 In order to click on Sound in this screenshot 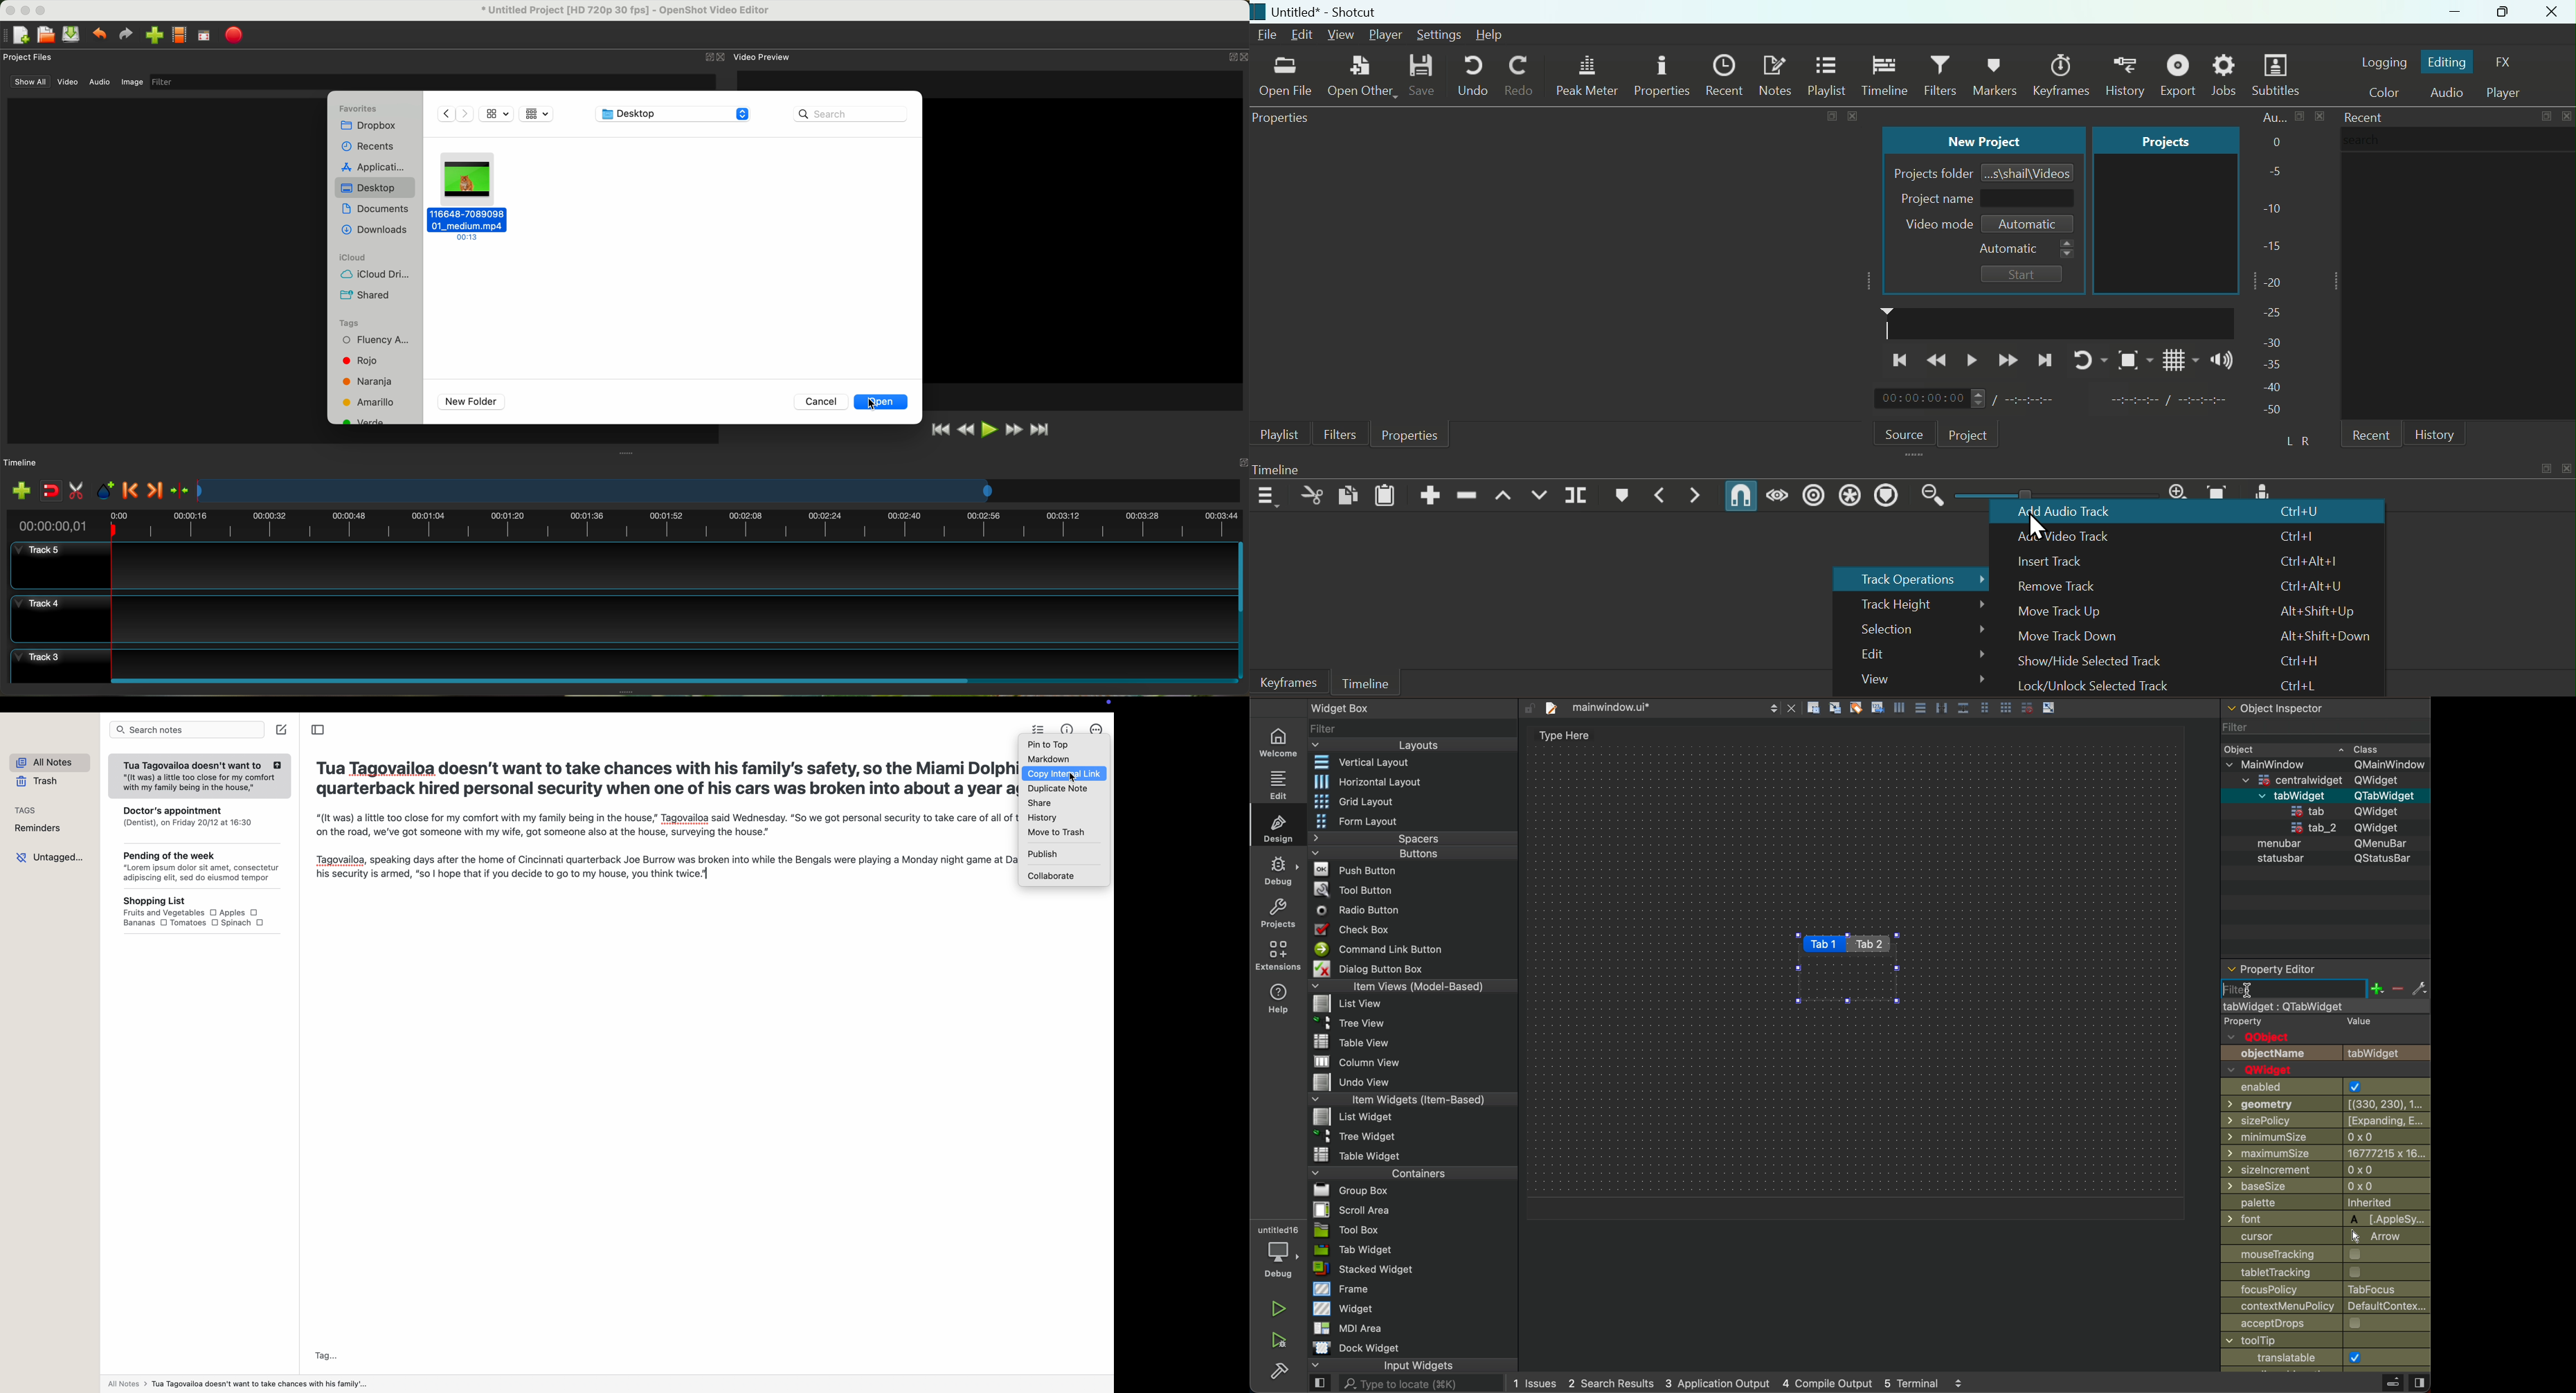, I will do `click(2219, 360)`.